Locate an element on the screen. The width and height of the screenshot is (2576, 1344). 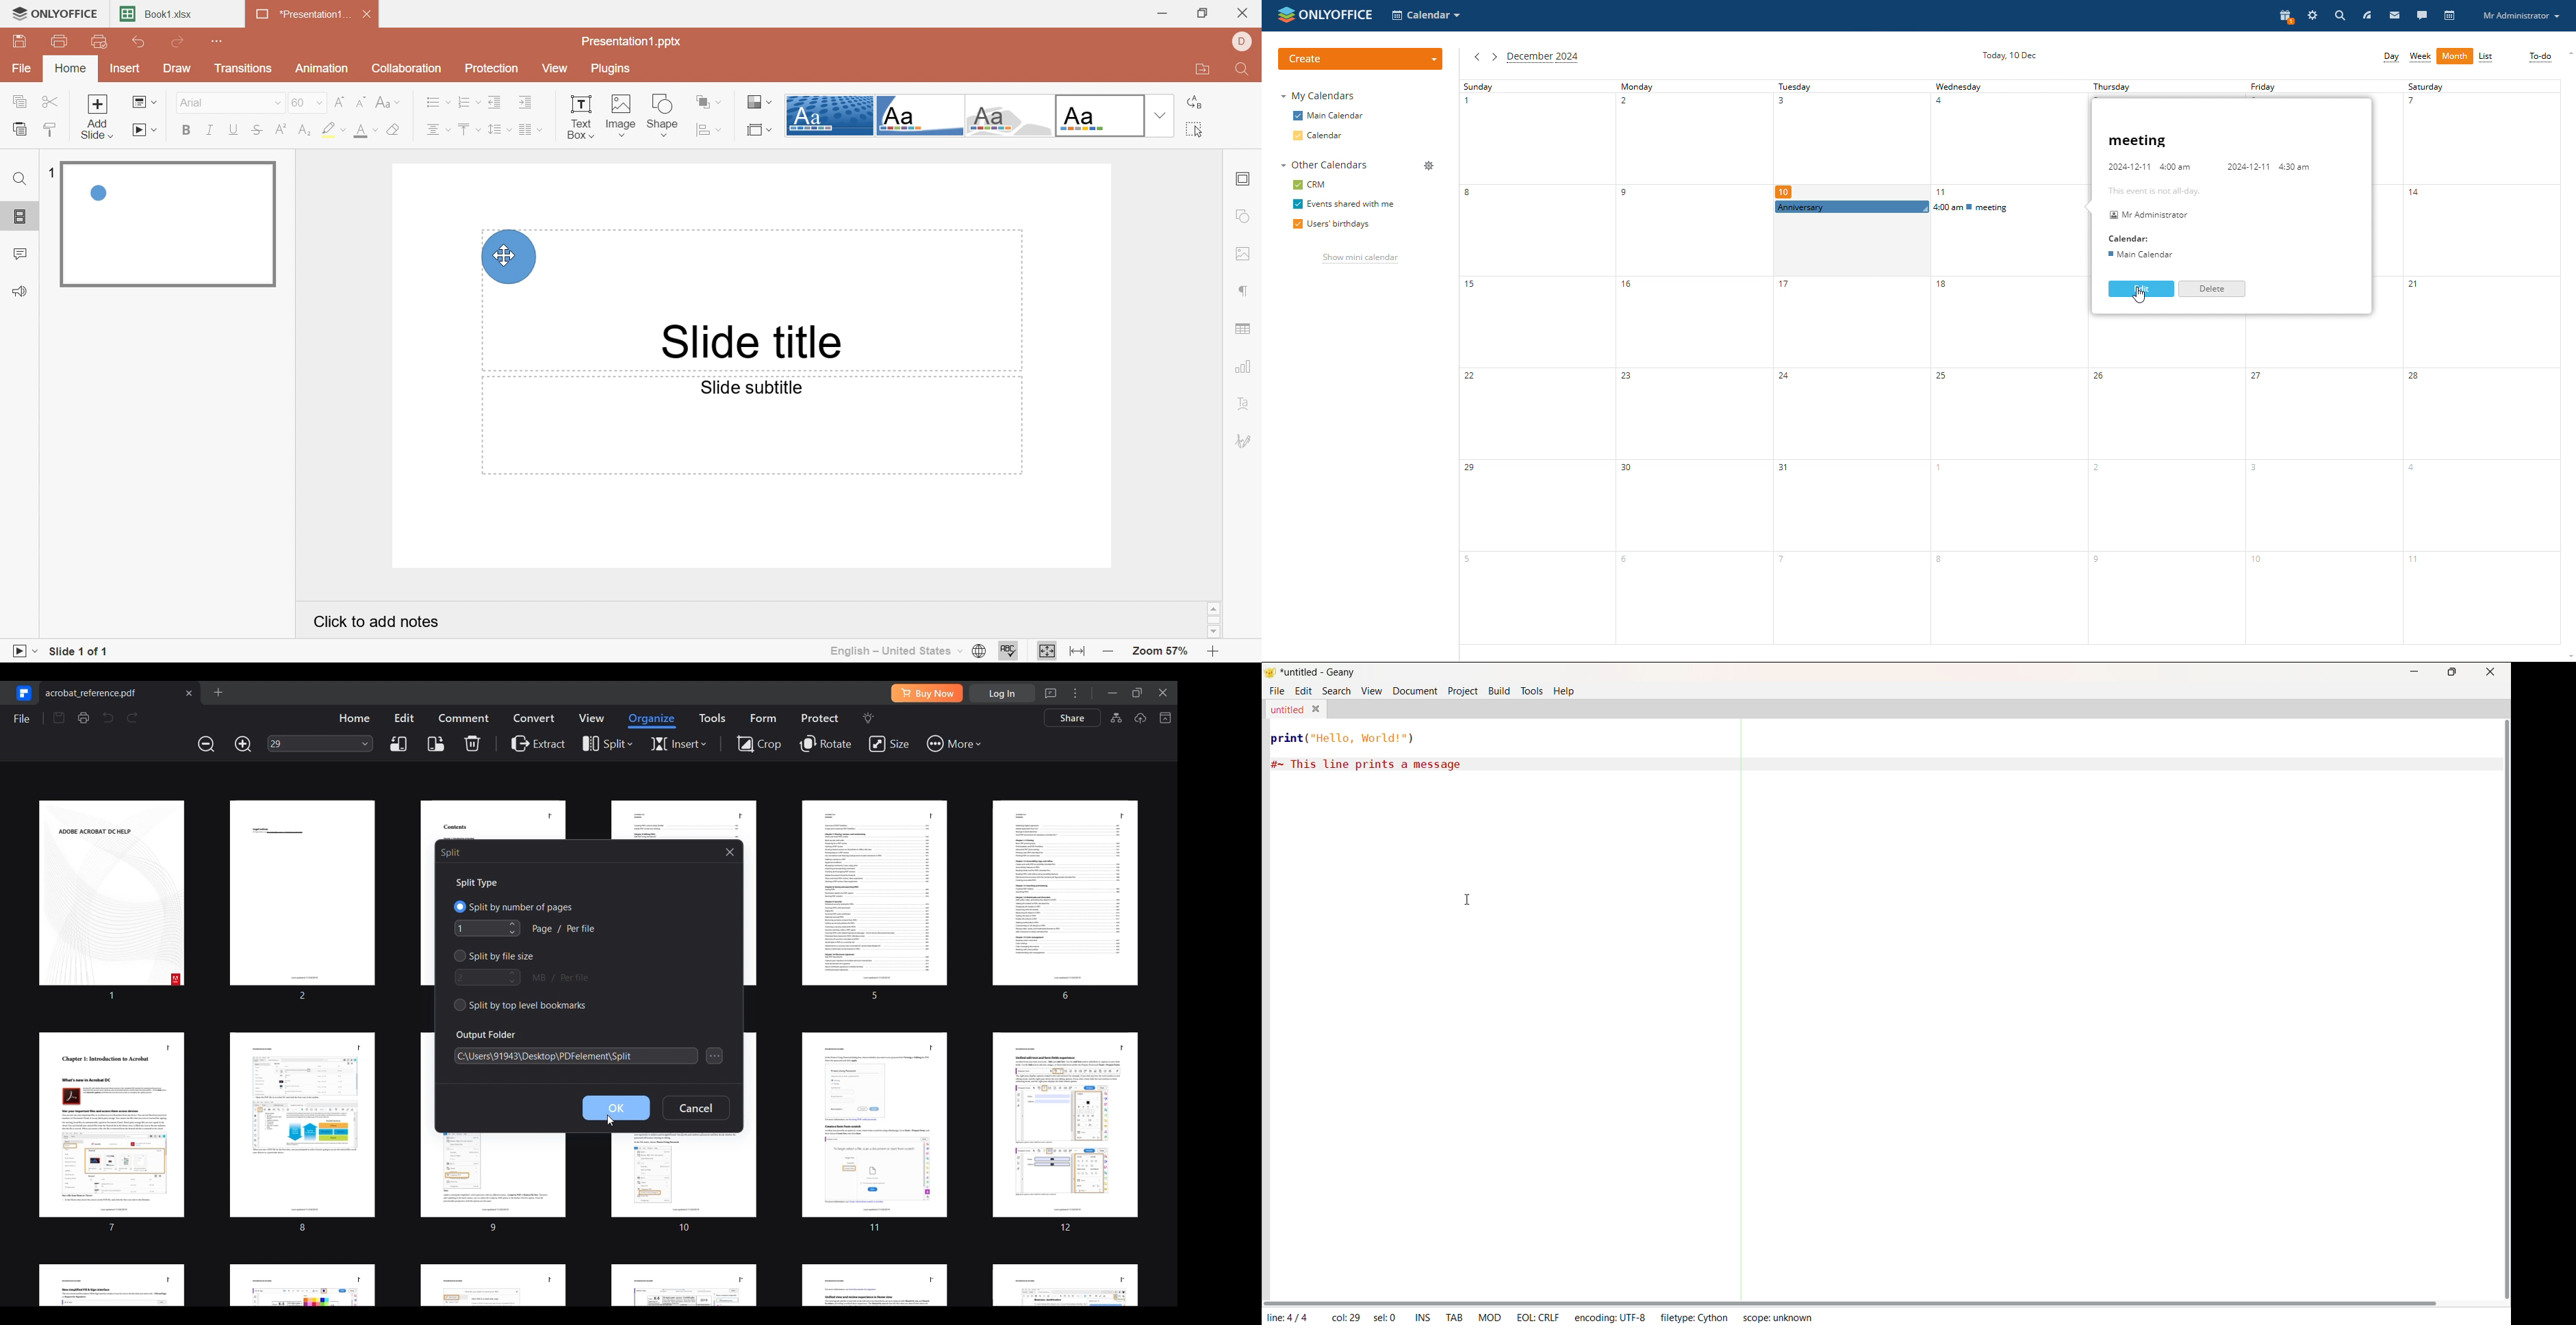
Decrement font size is located at coordinates (364, 101).